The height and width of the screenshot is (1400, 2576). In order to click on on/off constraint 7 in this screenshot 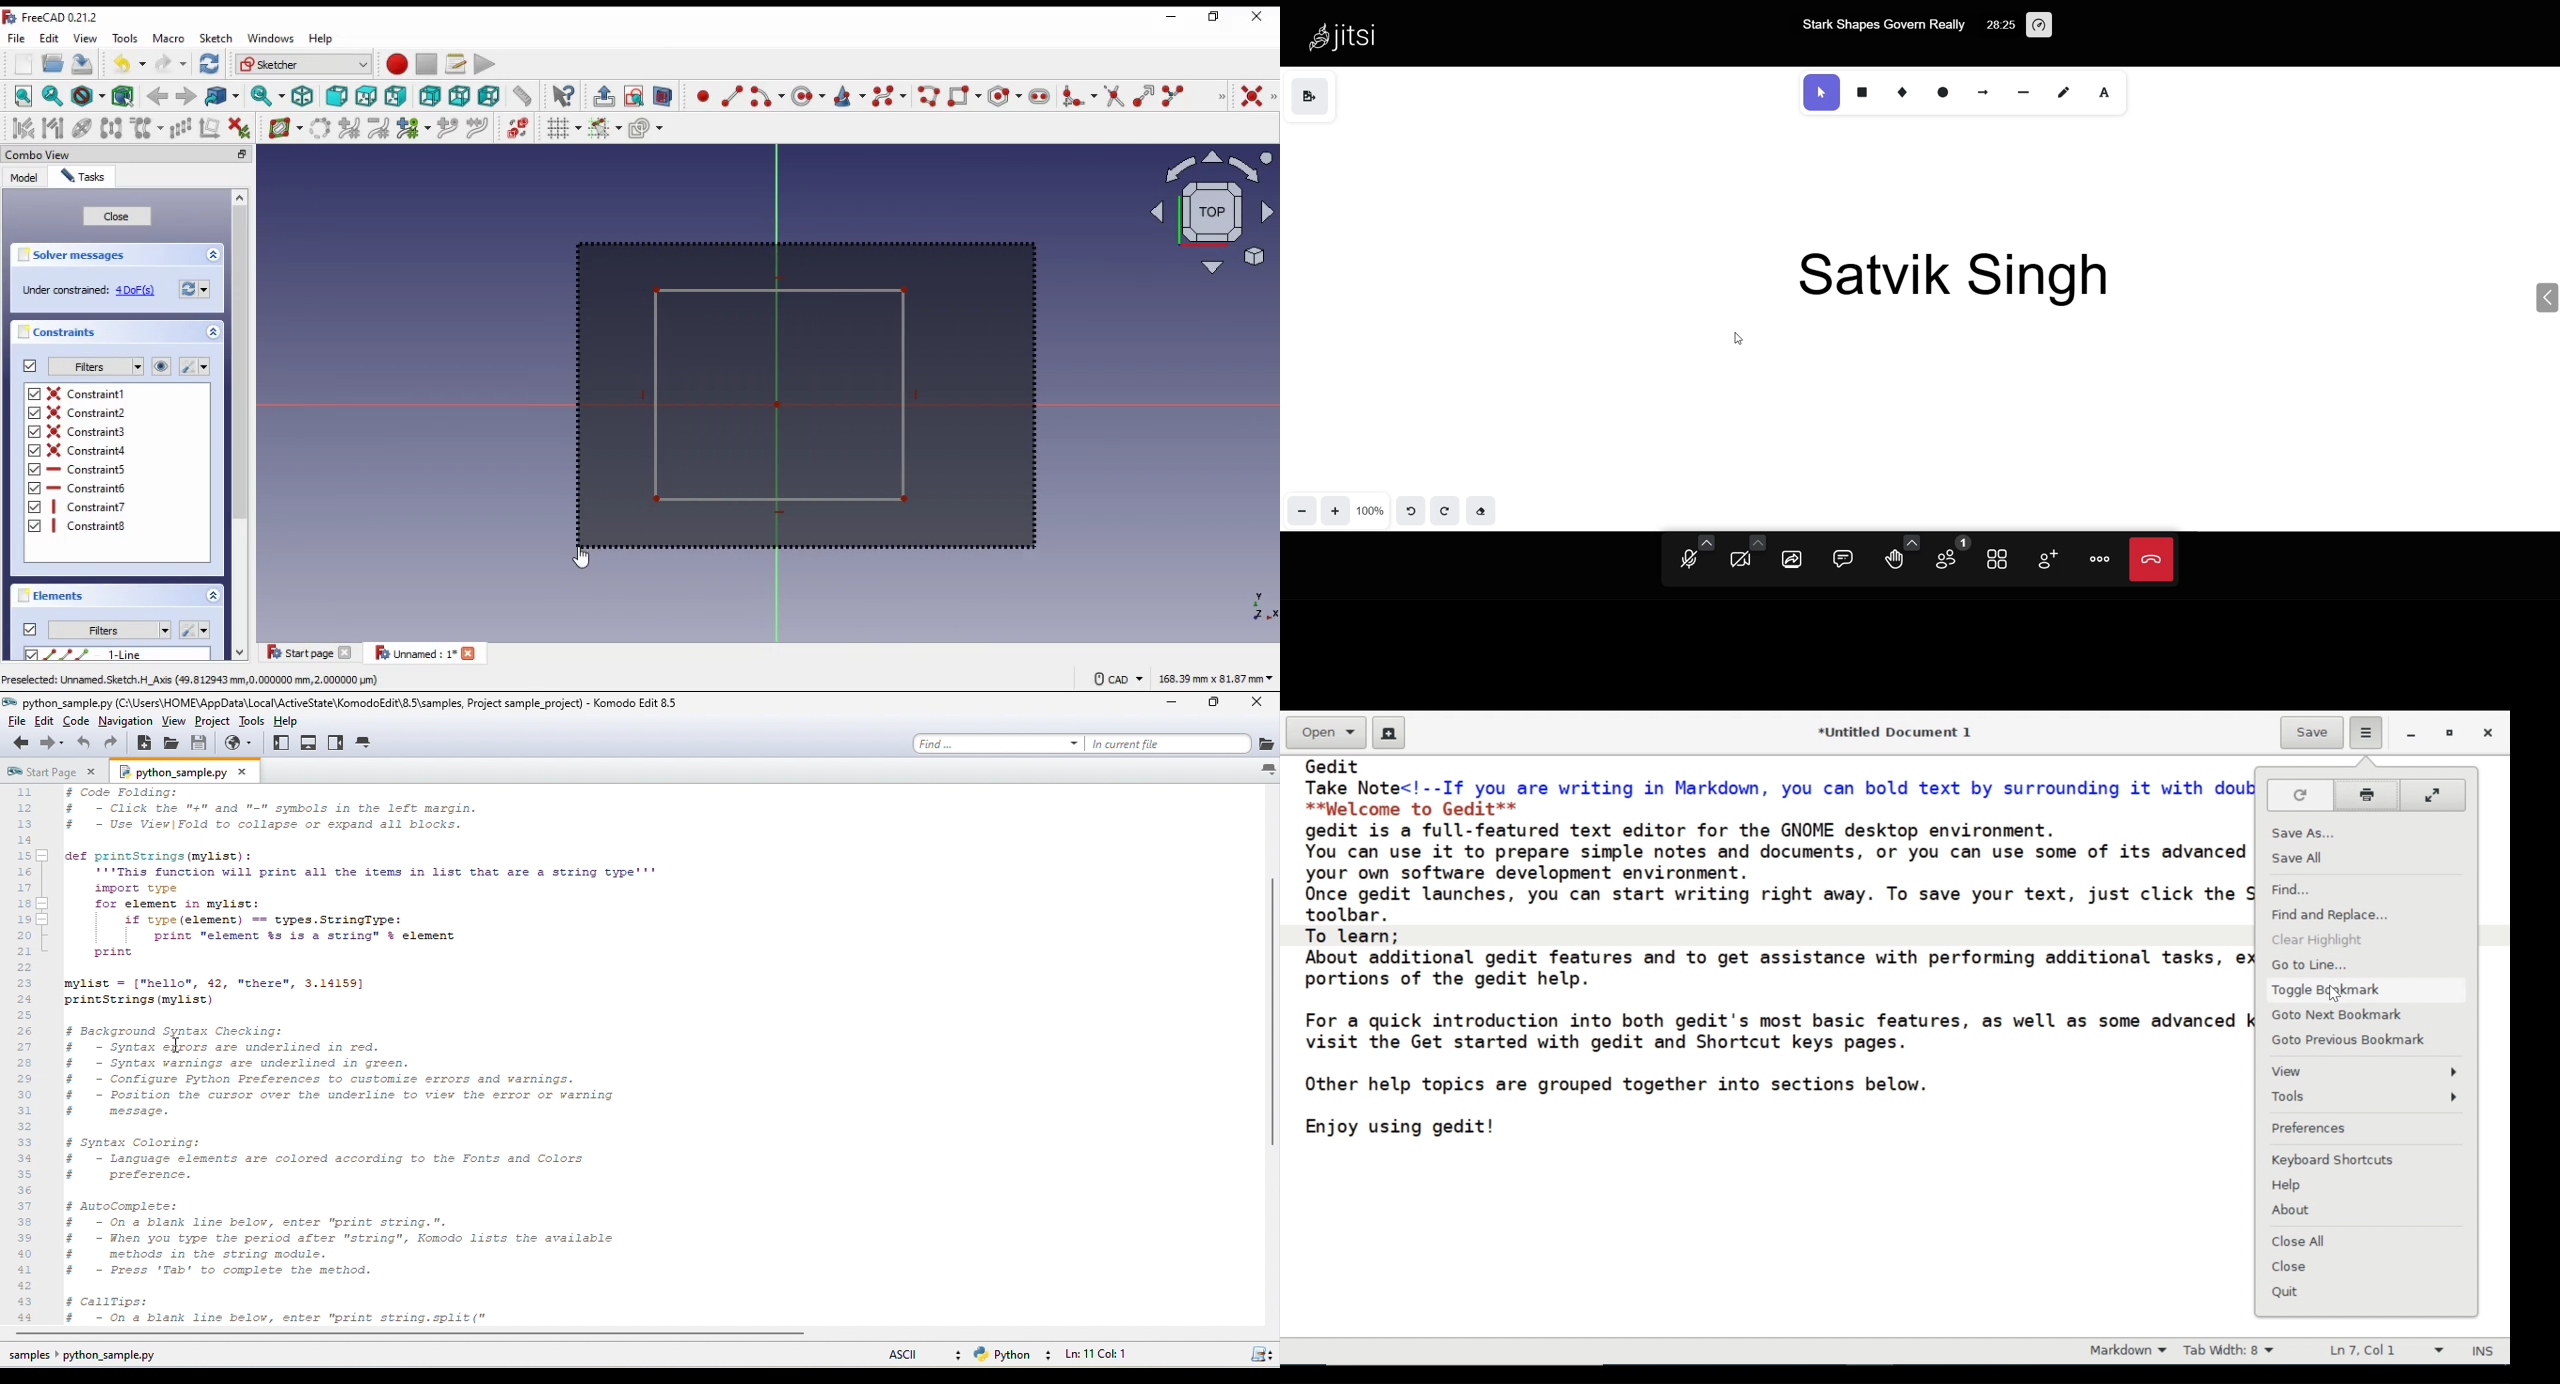, I will do `click(92, 507)`.